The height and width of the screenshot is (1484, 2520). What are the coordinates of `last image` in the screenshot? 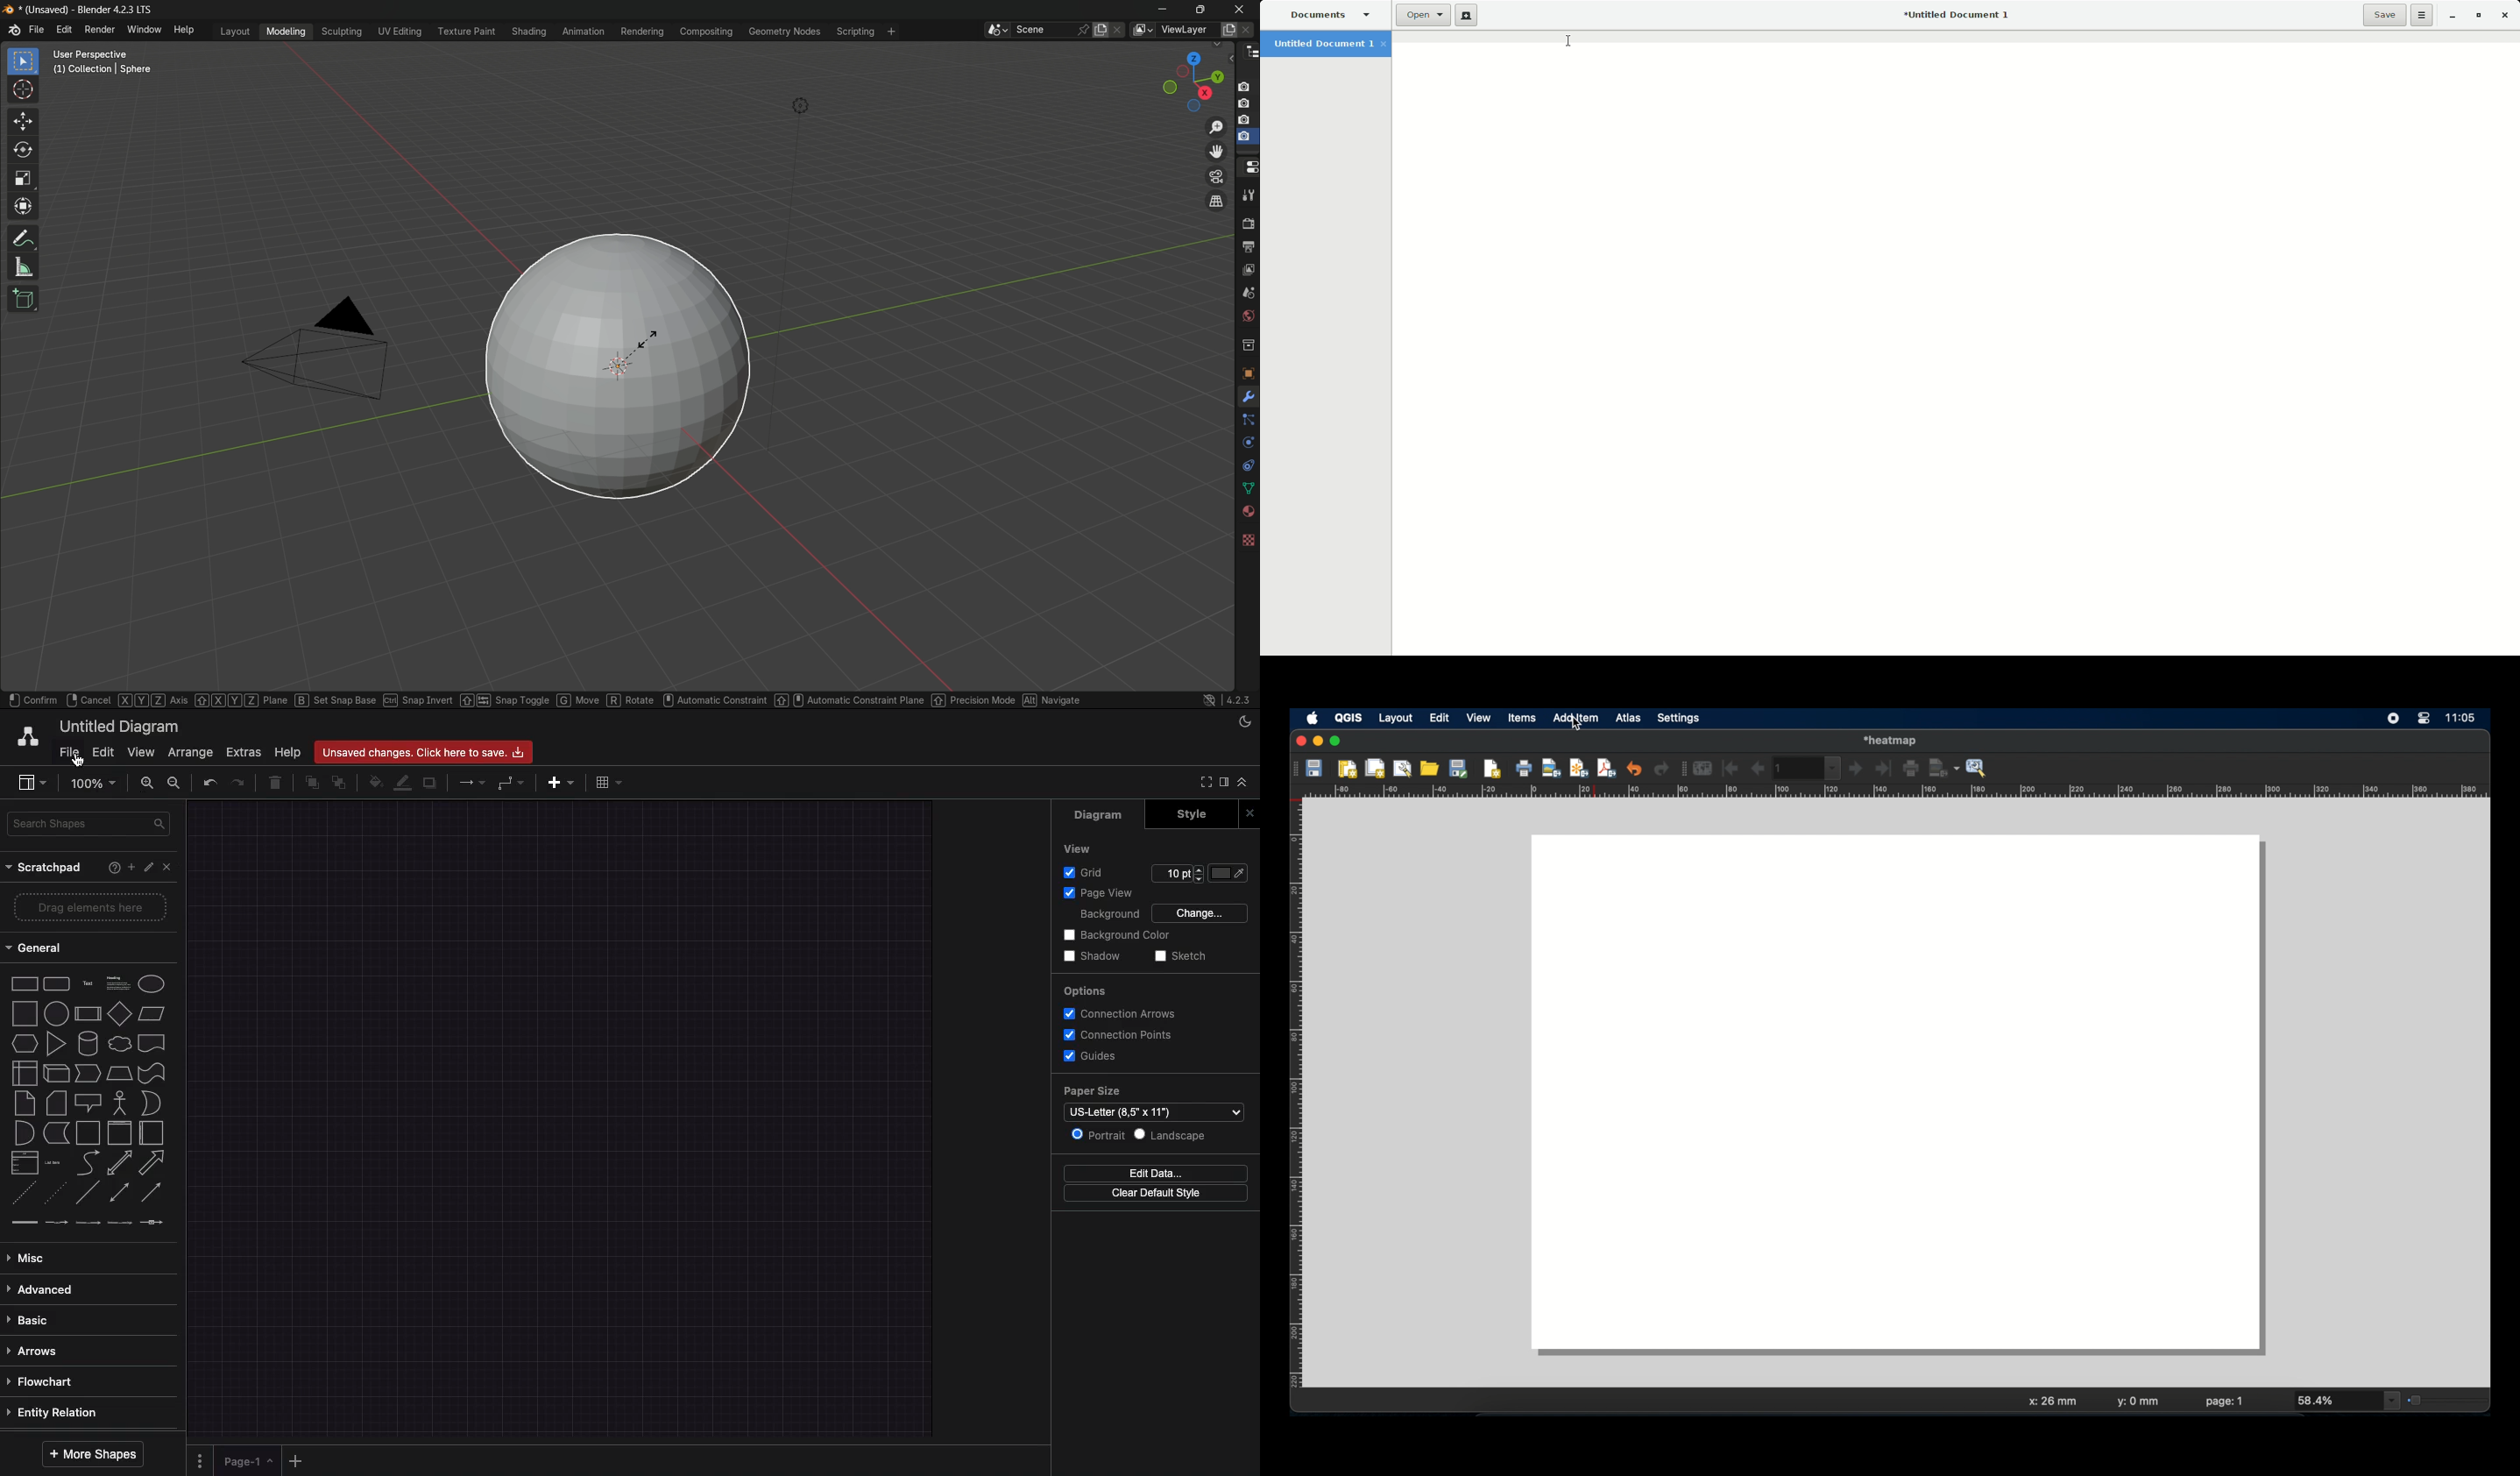 It's located at (1885, 769).